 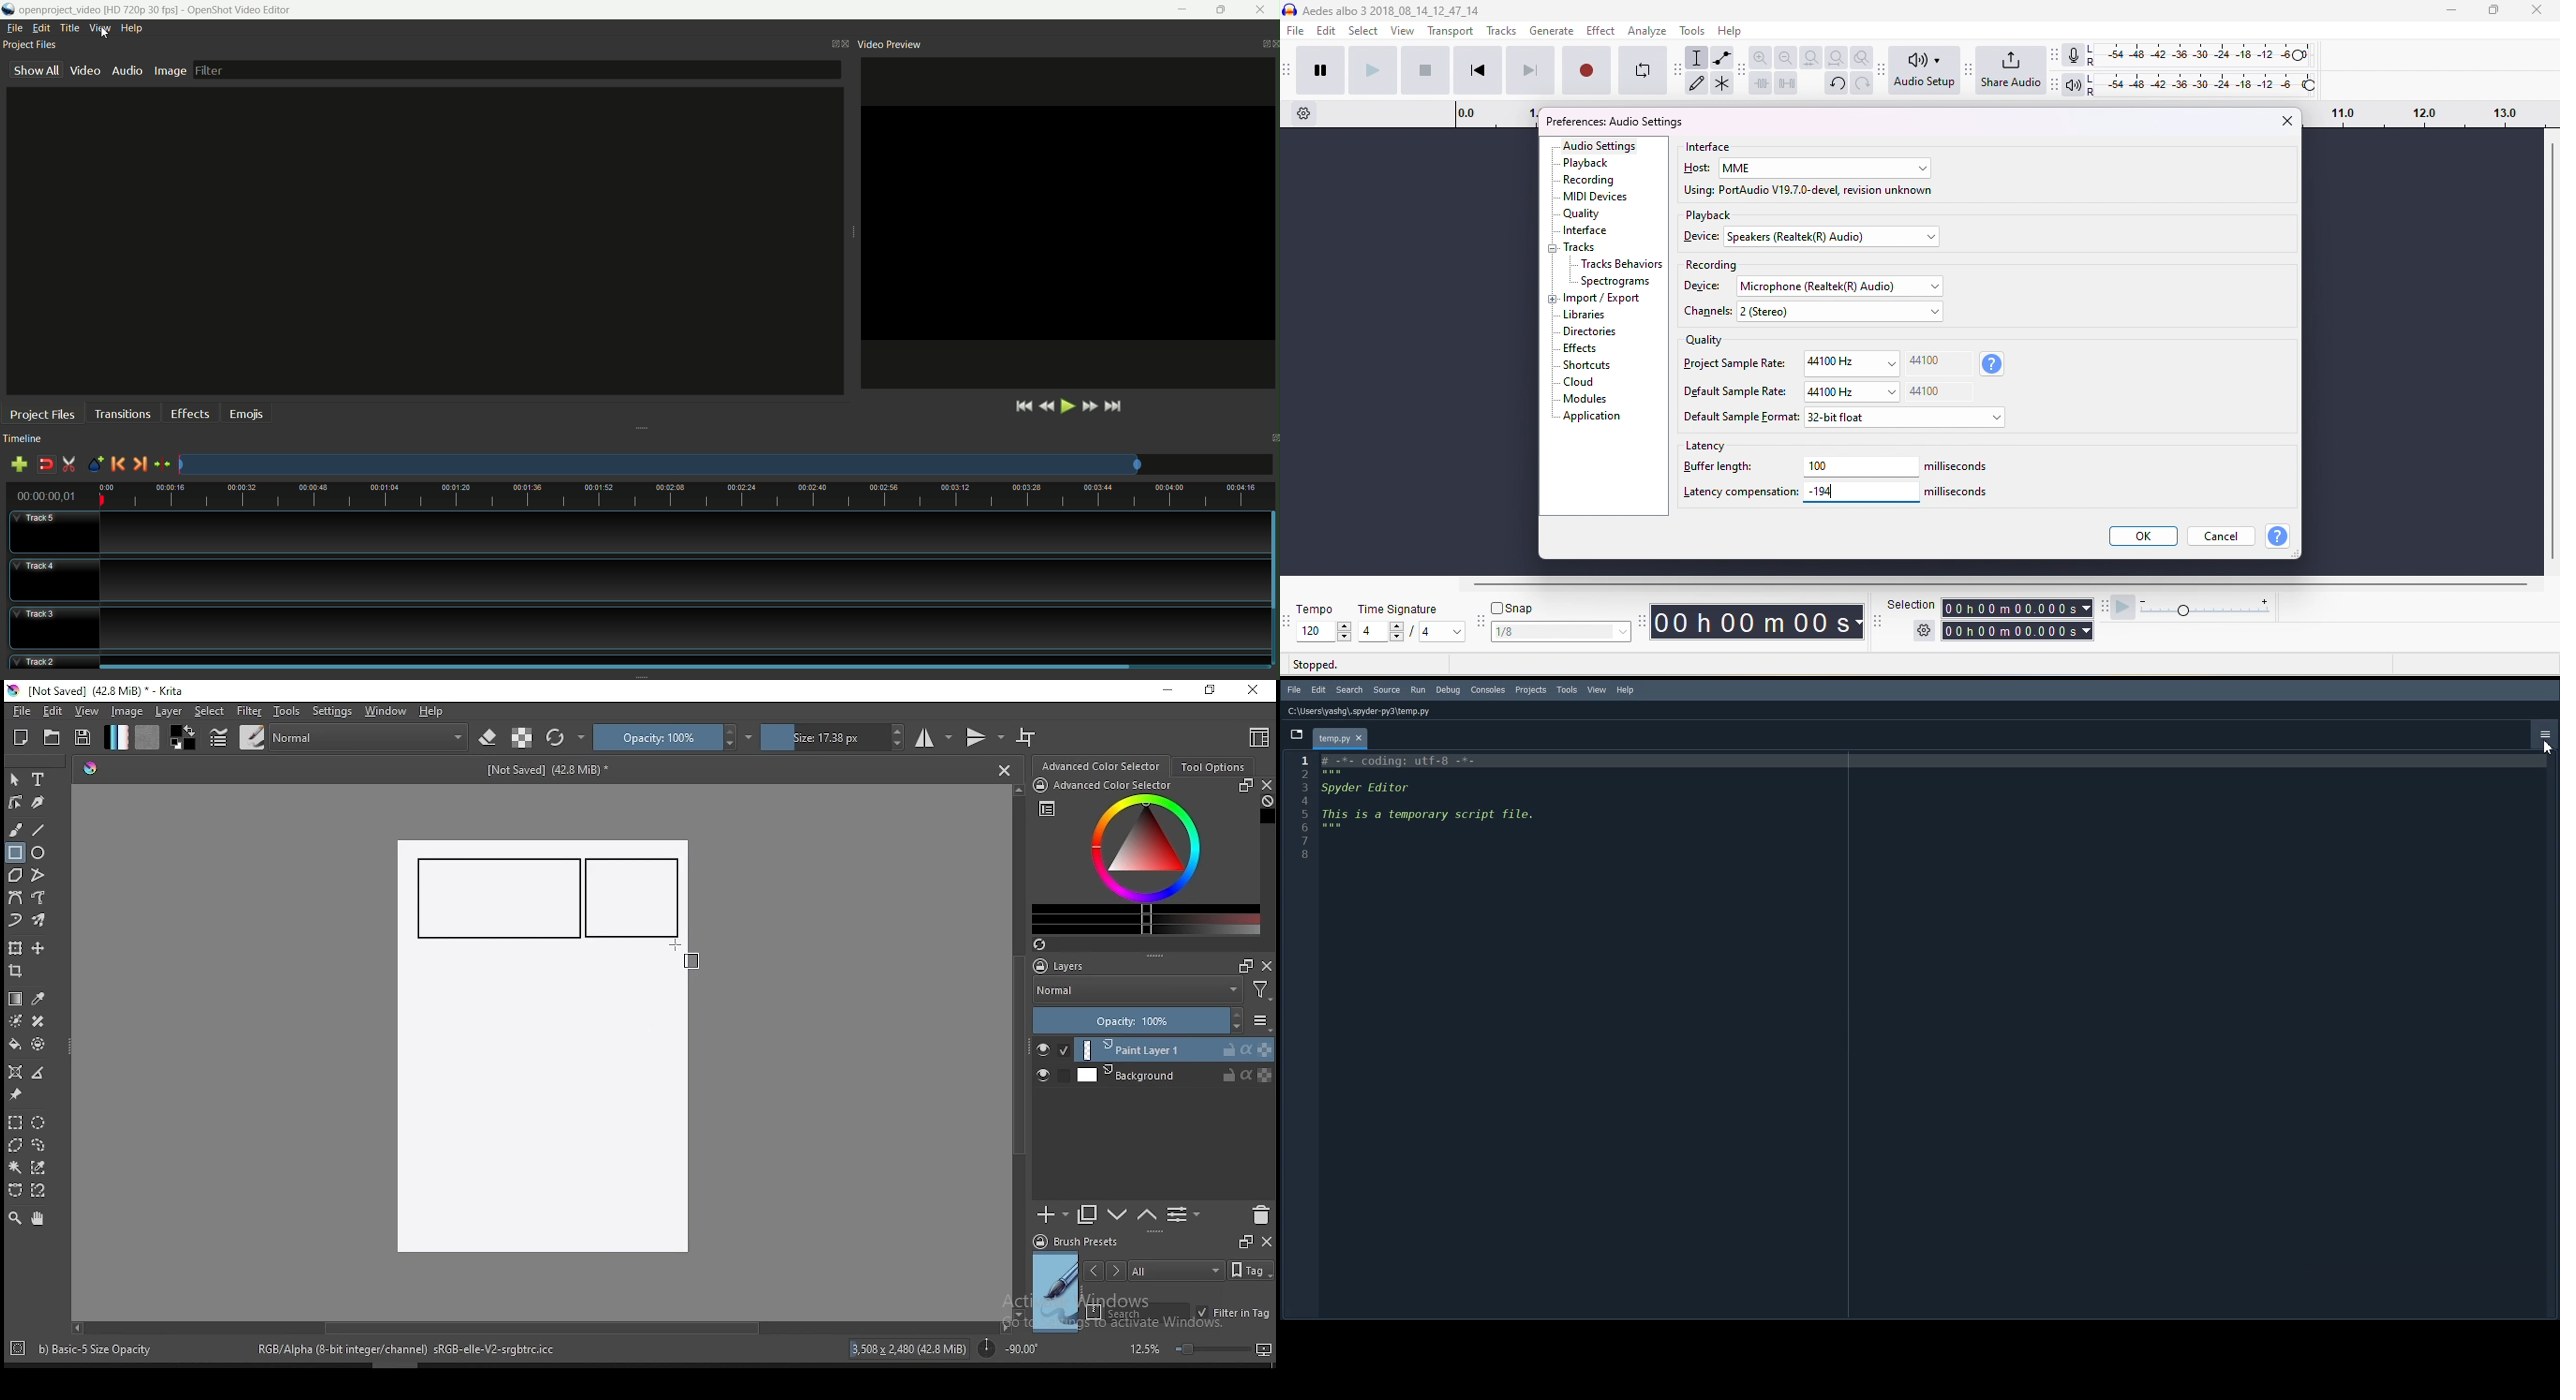 What do you see at coordinates (1301, 808) in the screenshot?
I see `Line Number` at bounding box center [1301, 808].